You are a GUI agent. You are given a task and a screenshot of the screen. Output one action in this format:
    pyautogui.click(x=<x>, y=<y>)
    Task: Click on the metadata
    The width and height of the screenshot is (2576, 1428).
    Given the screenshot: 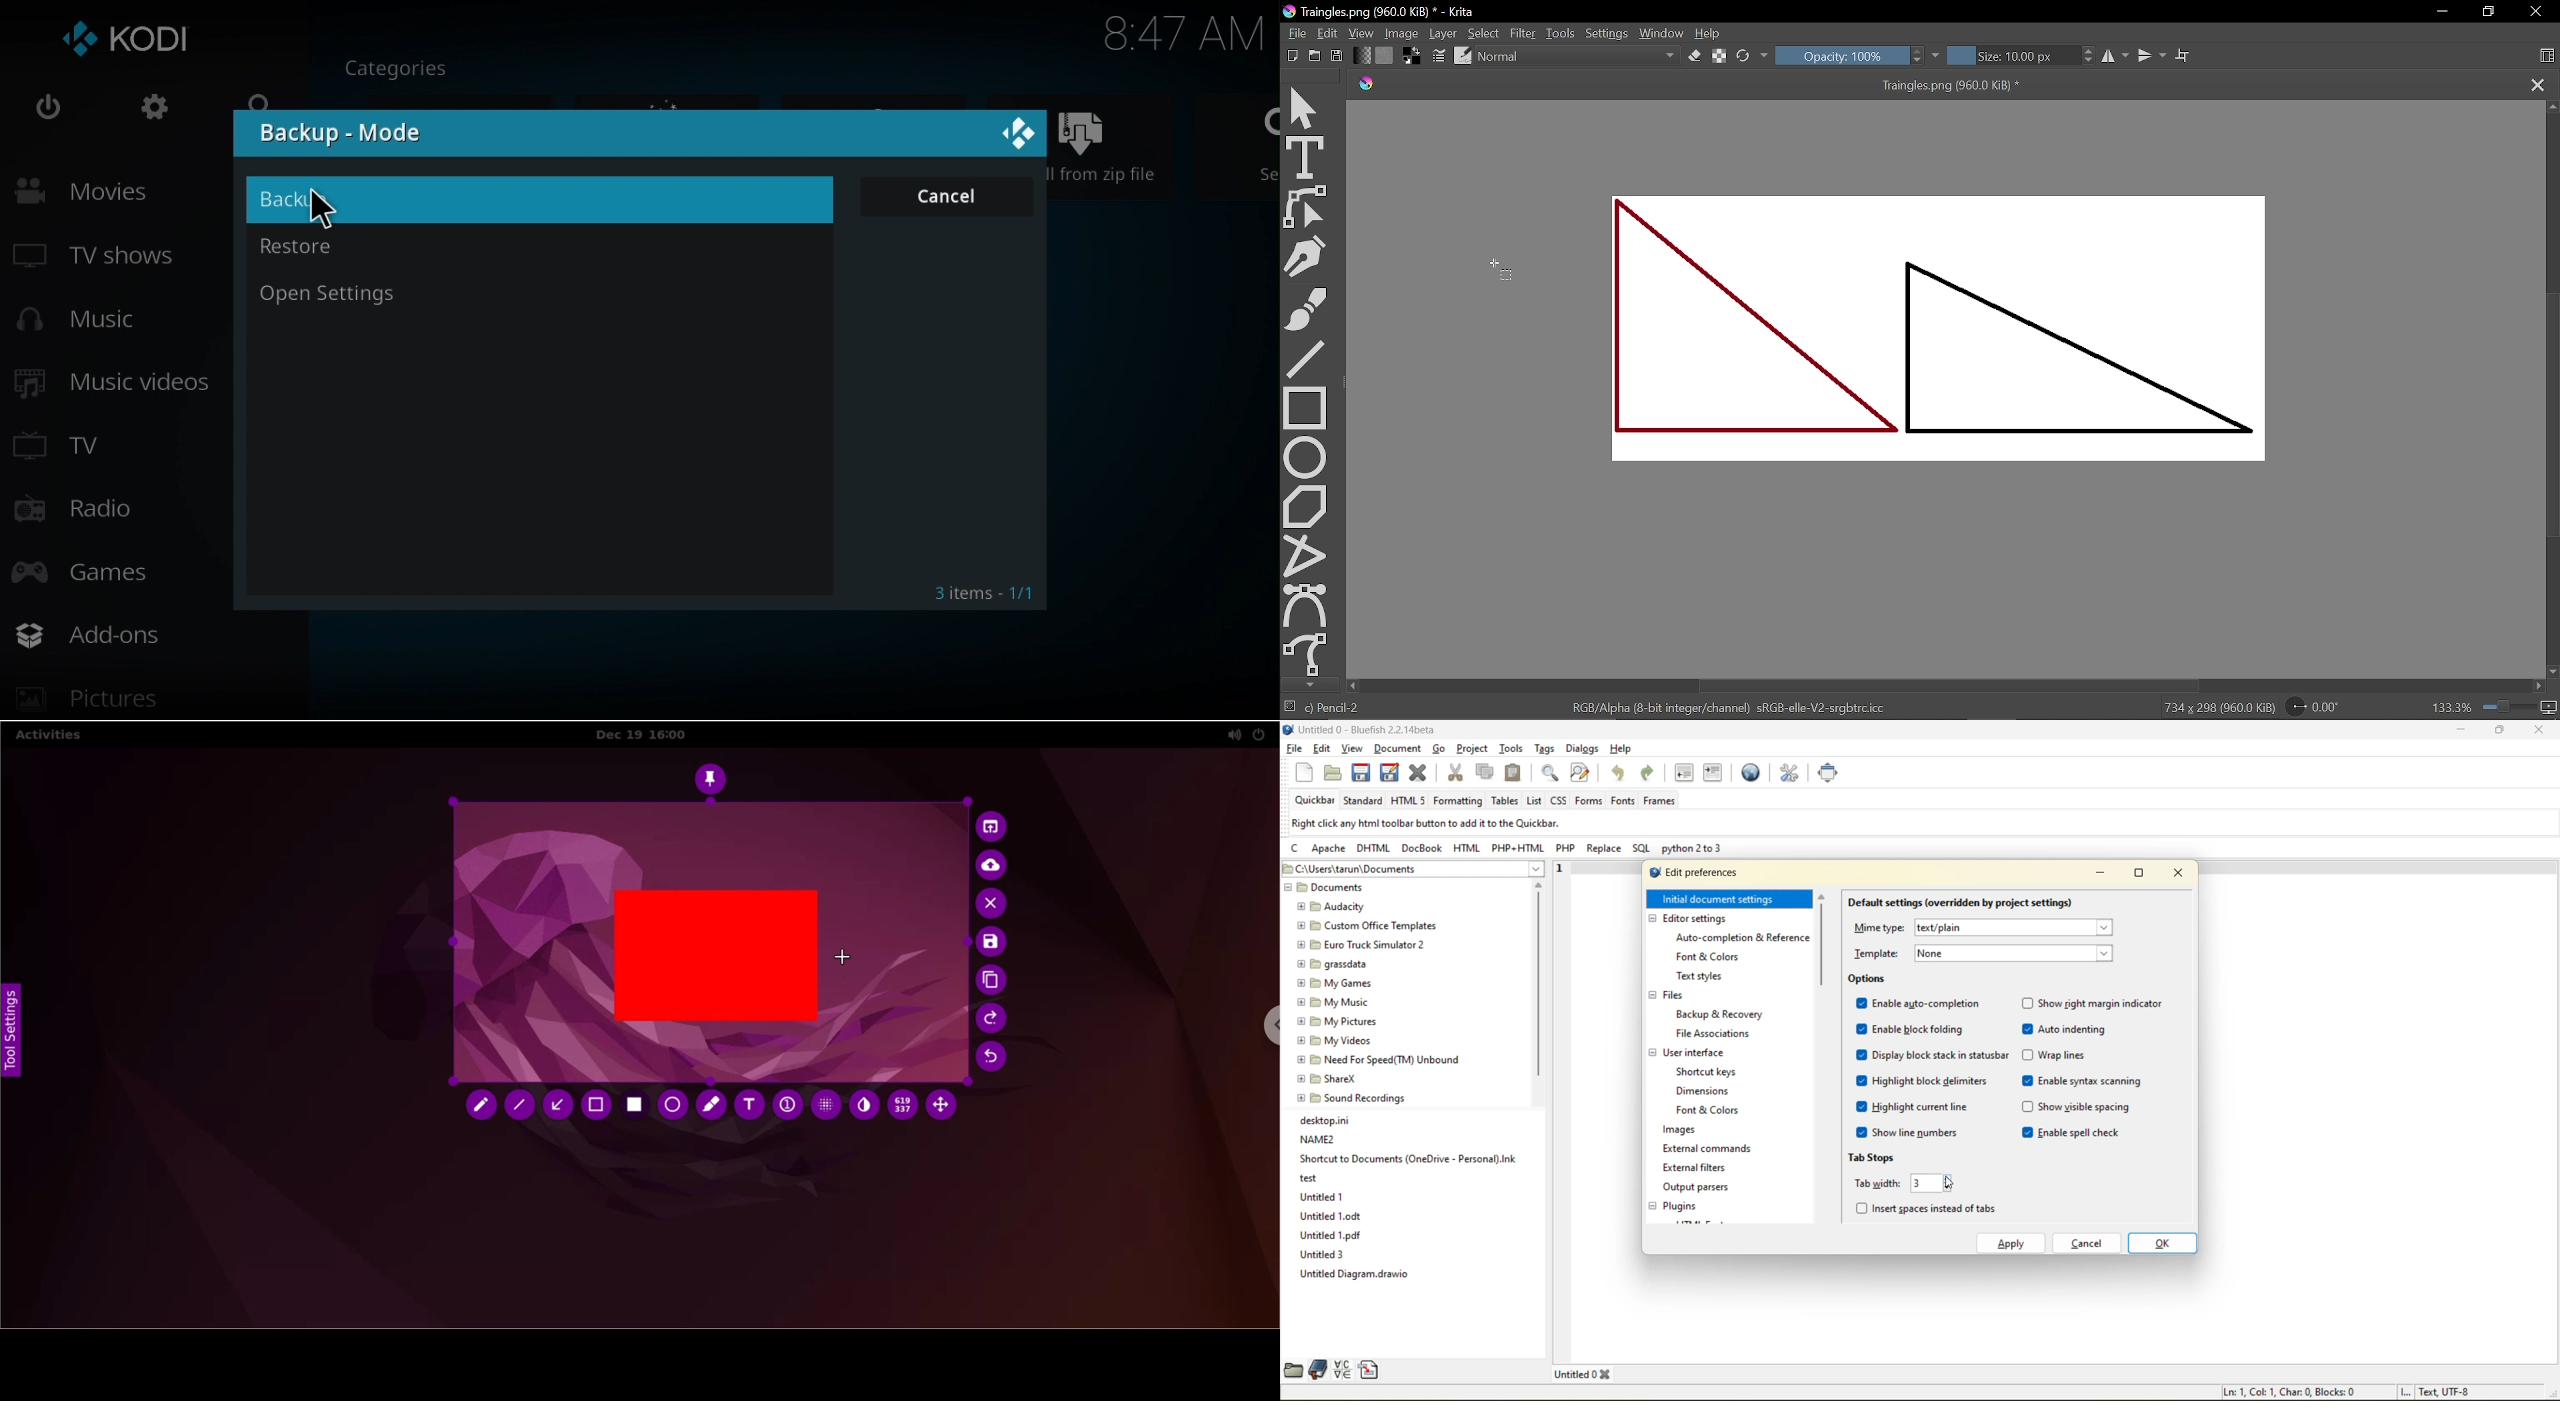 What is the action you would take?
    pyautogui.click(x=2345, y=1393)
    